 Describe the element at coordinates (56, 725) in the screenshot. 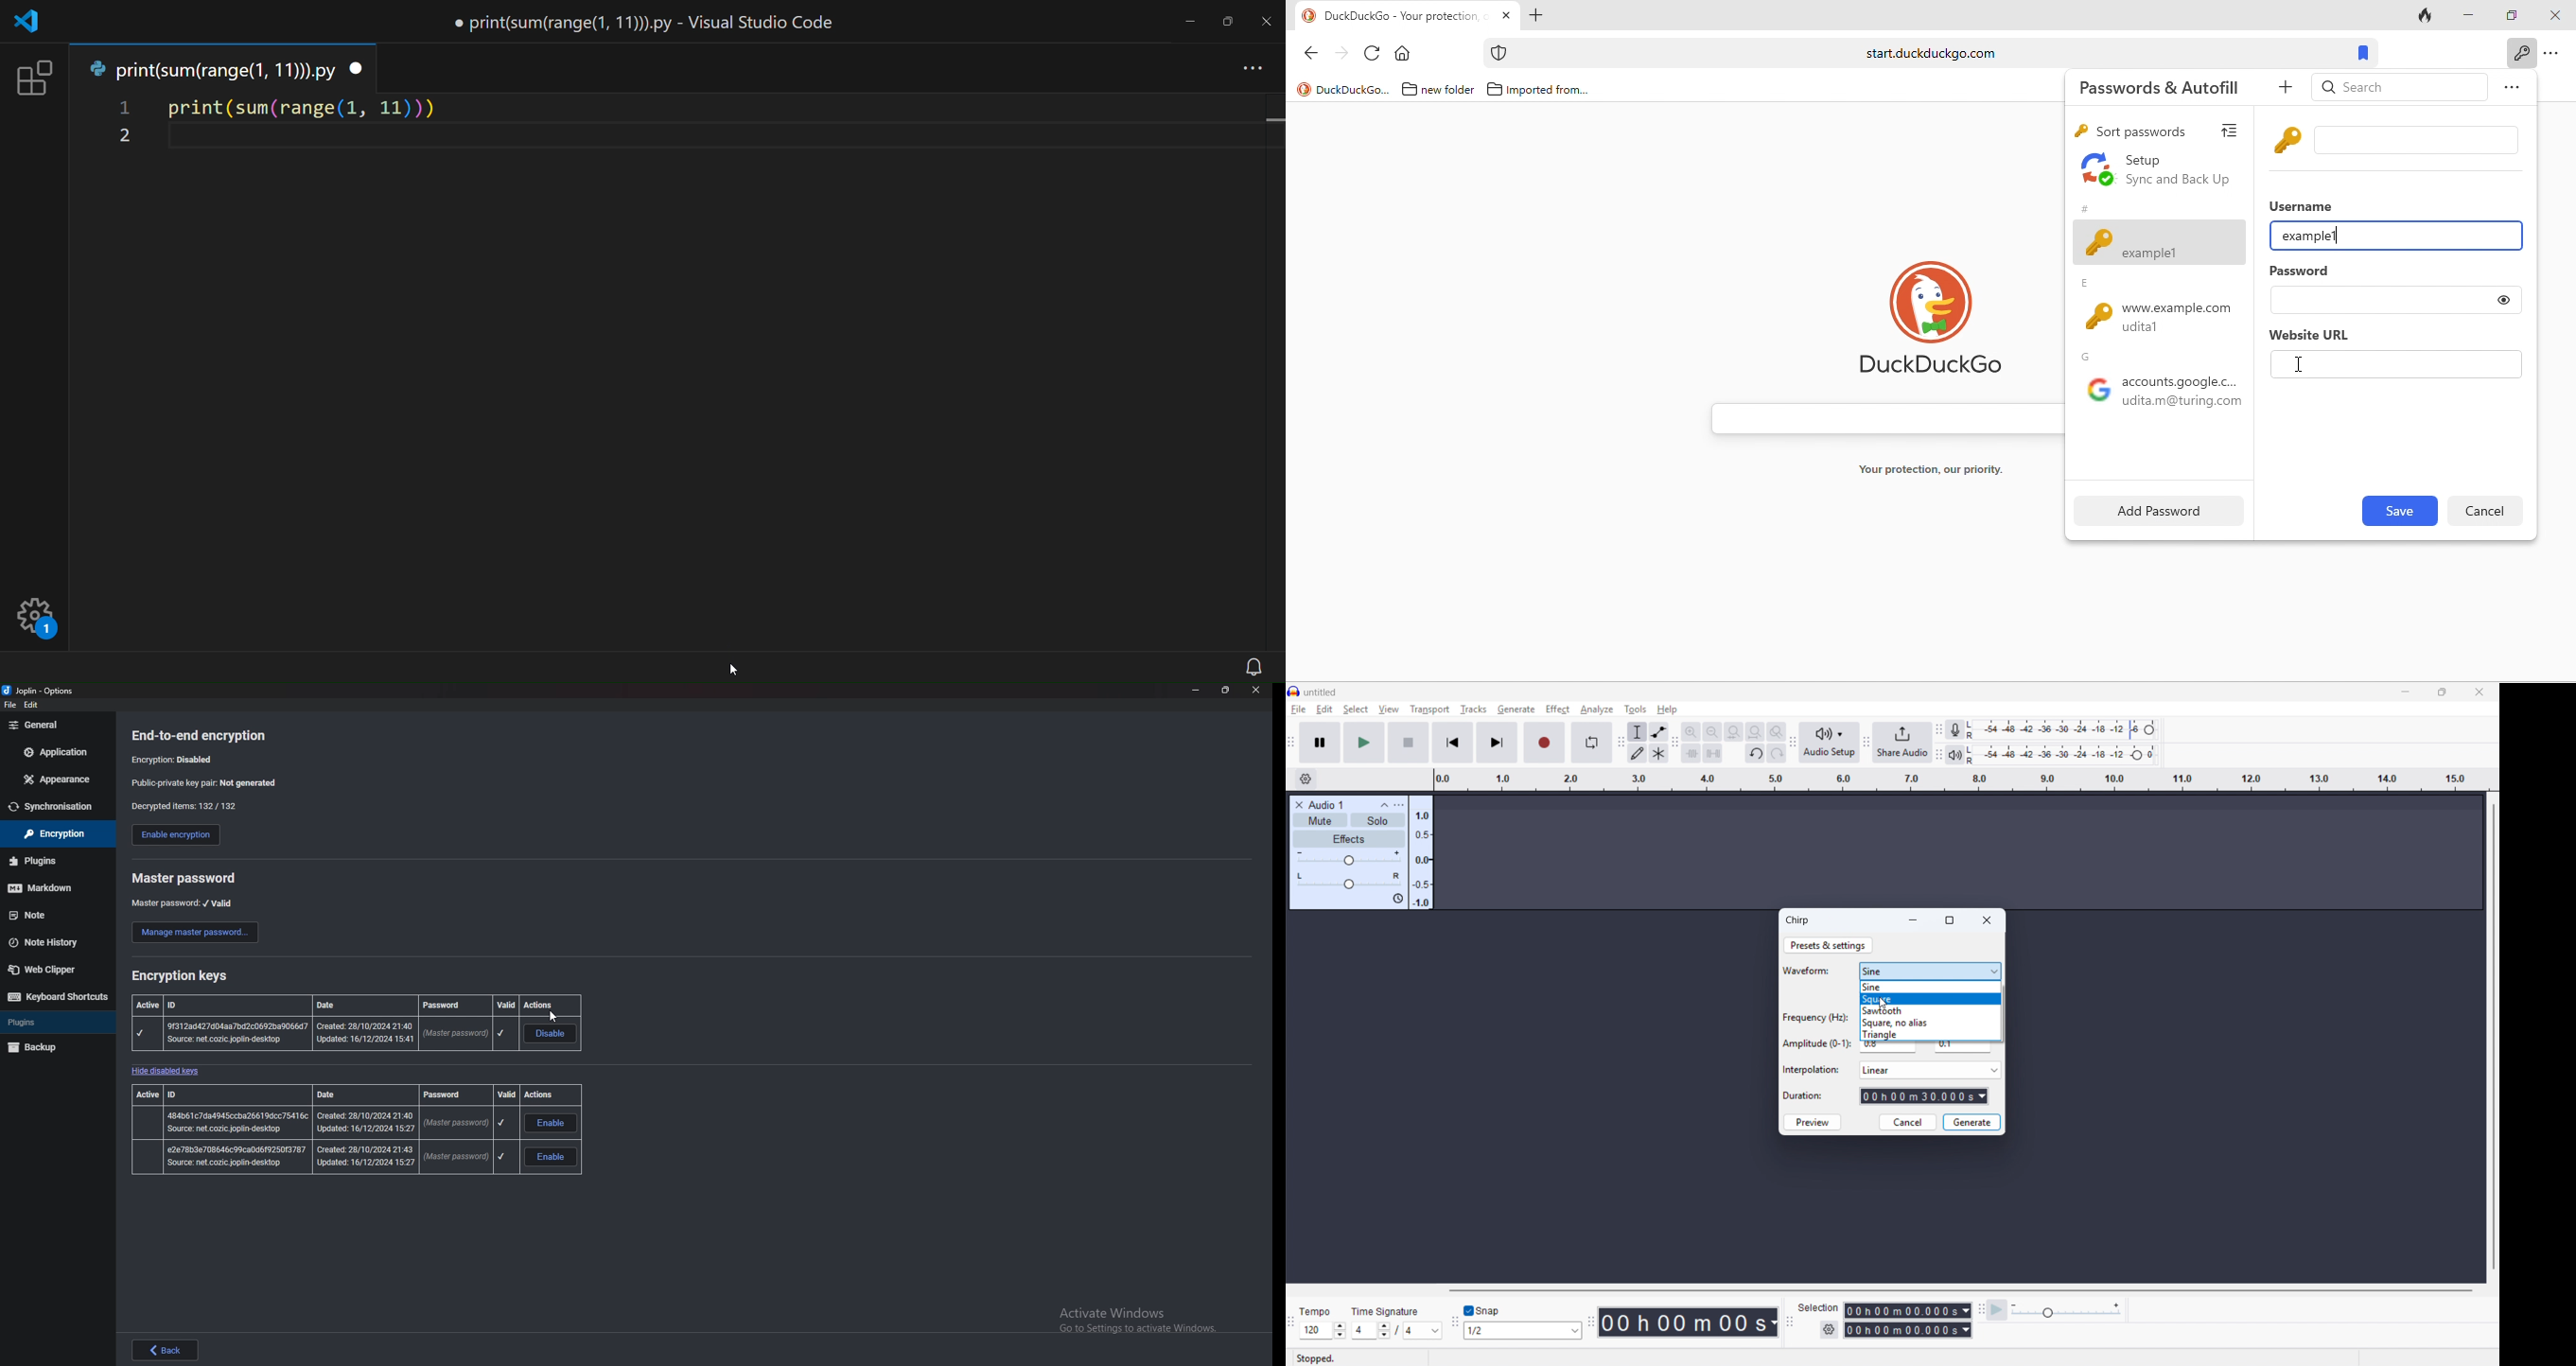

I see `general` at that location.